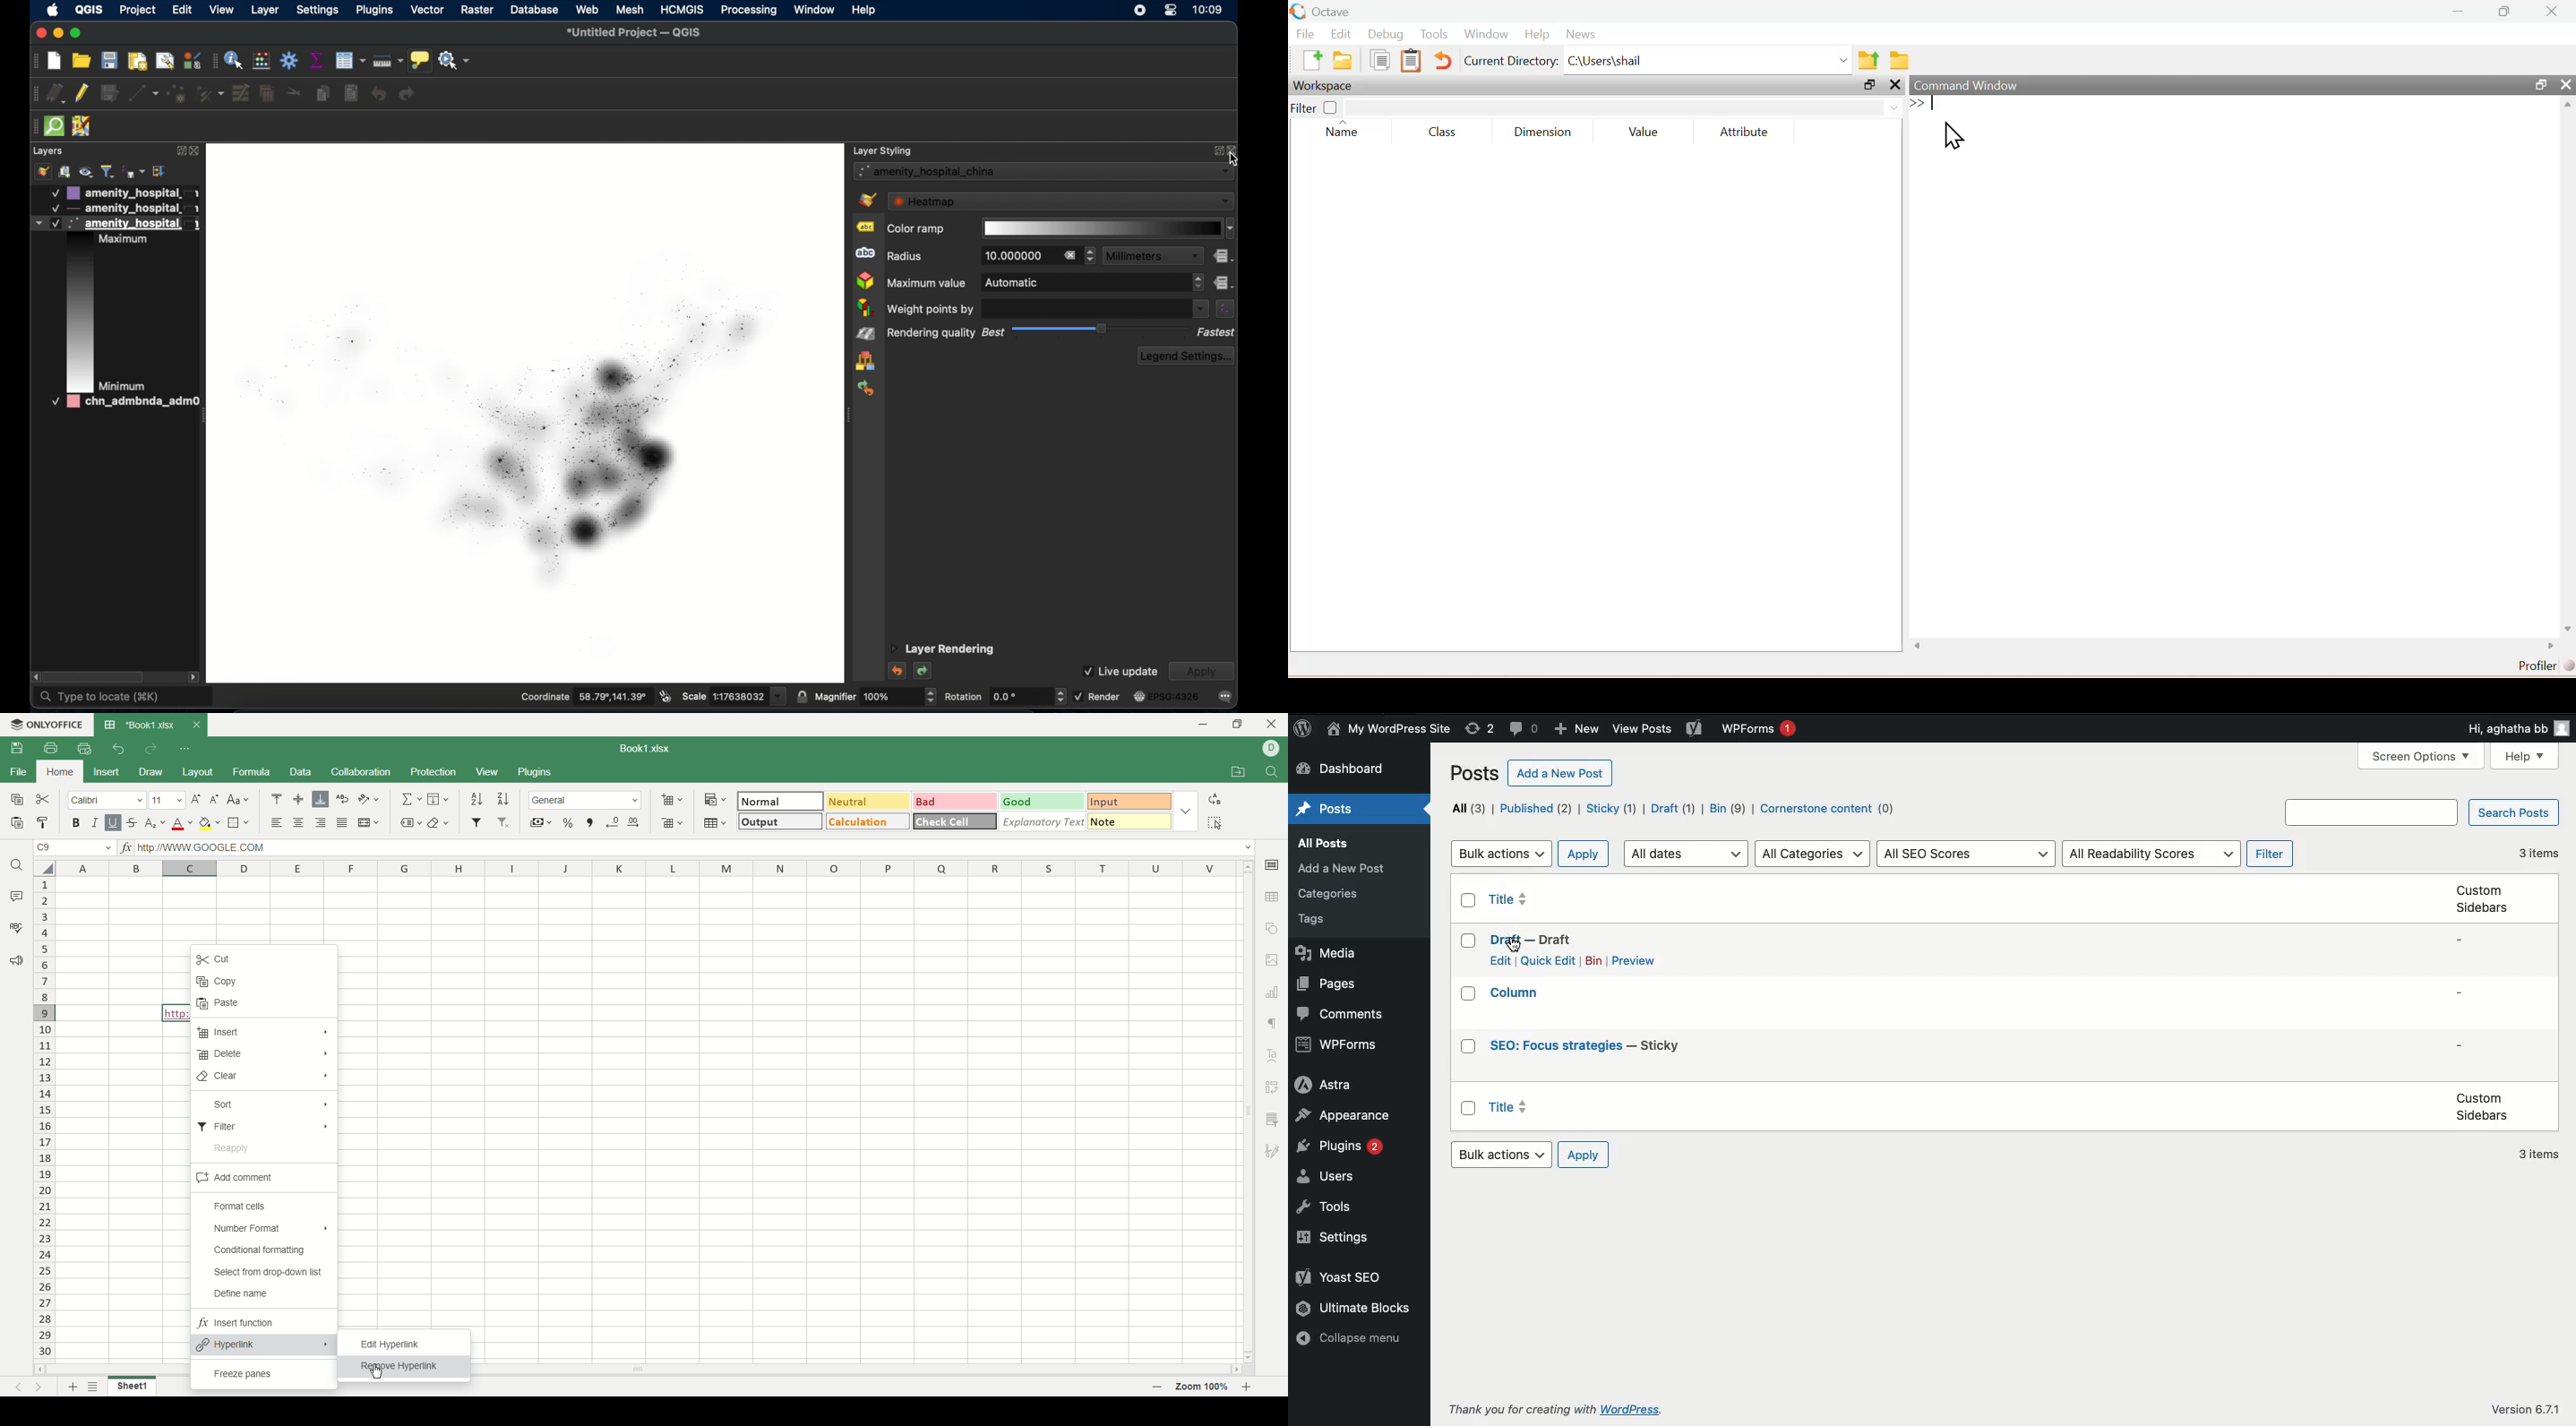  Describe the element at coordinates (16, 800) in the screenshot. I see `copy` at that location.